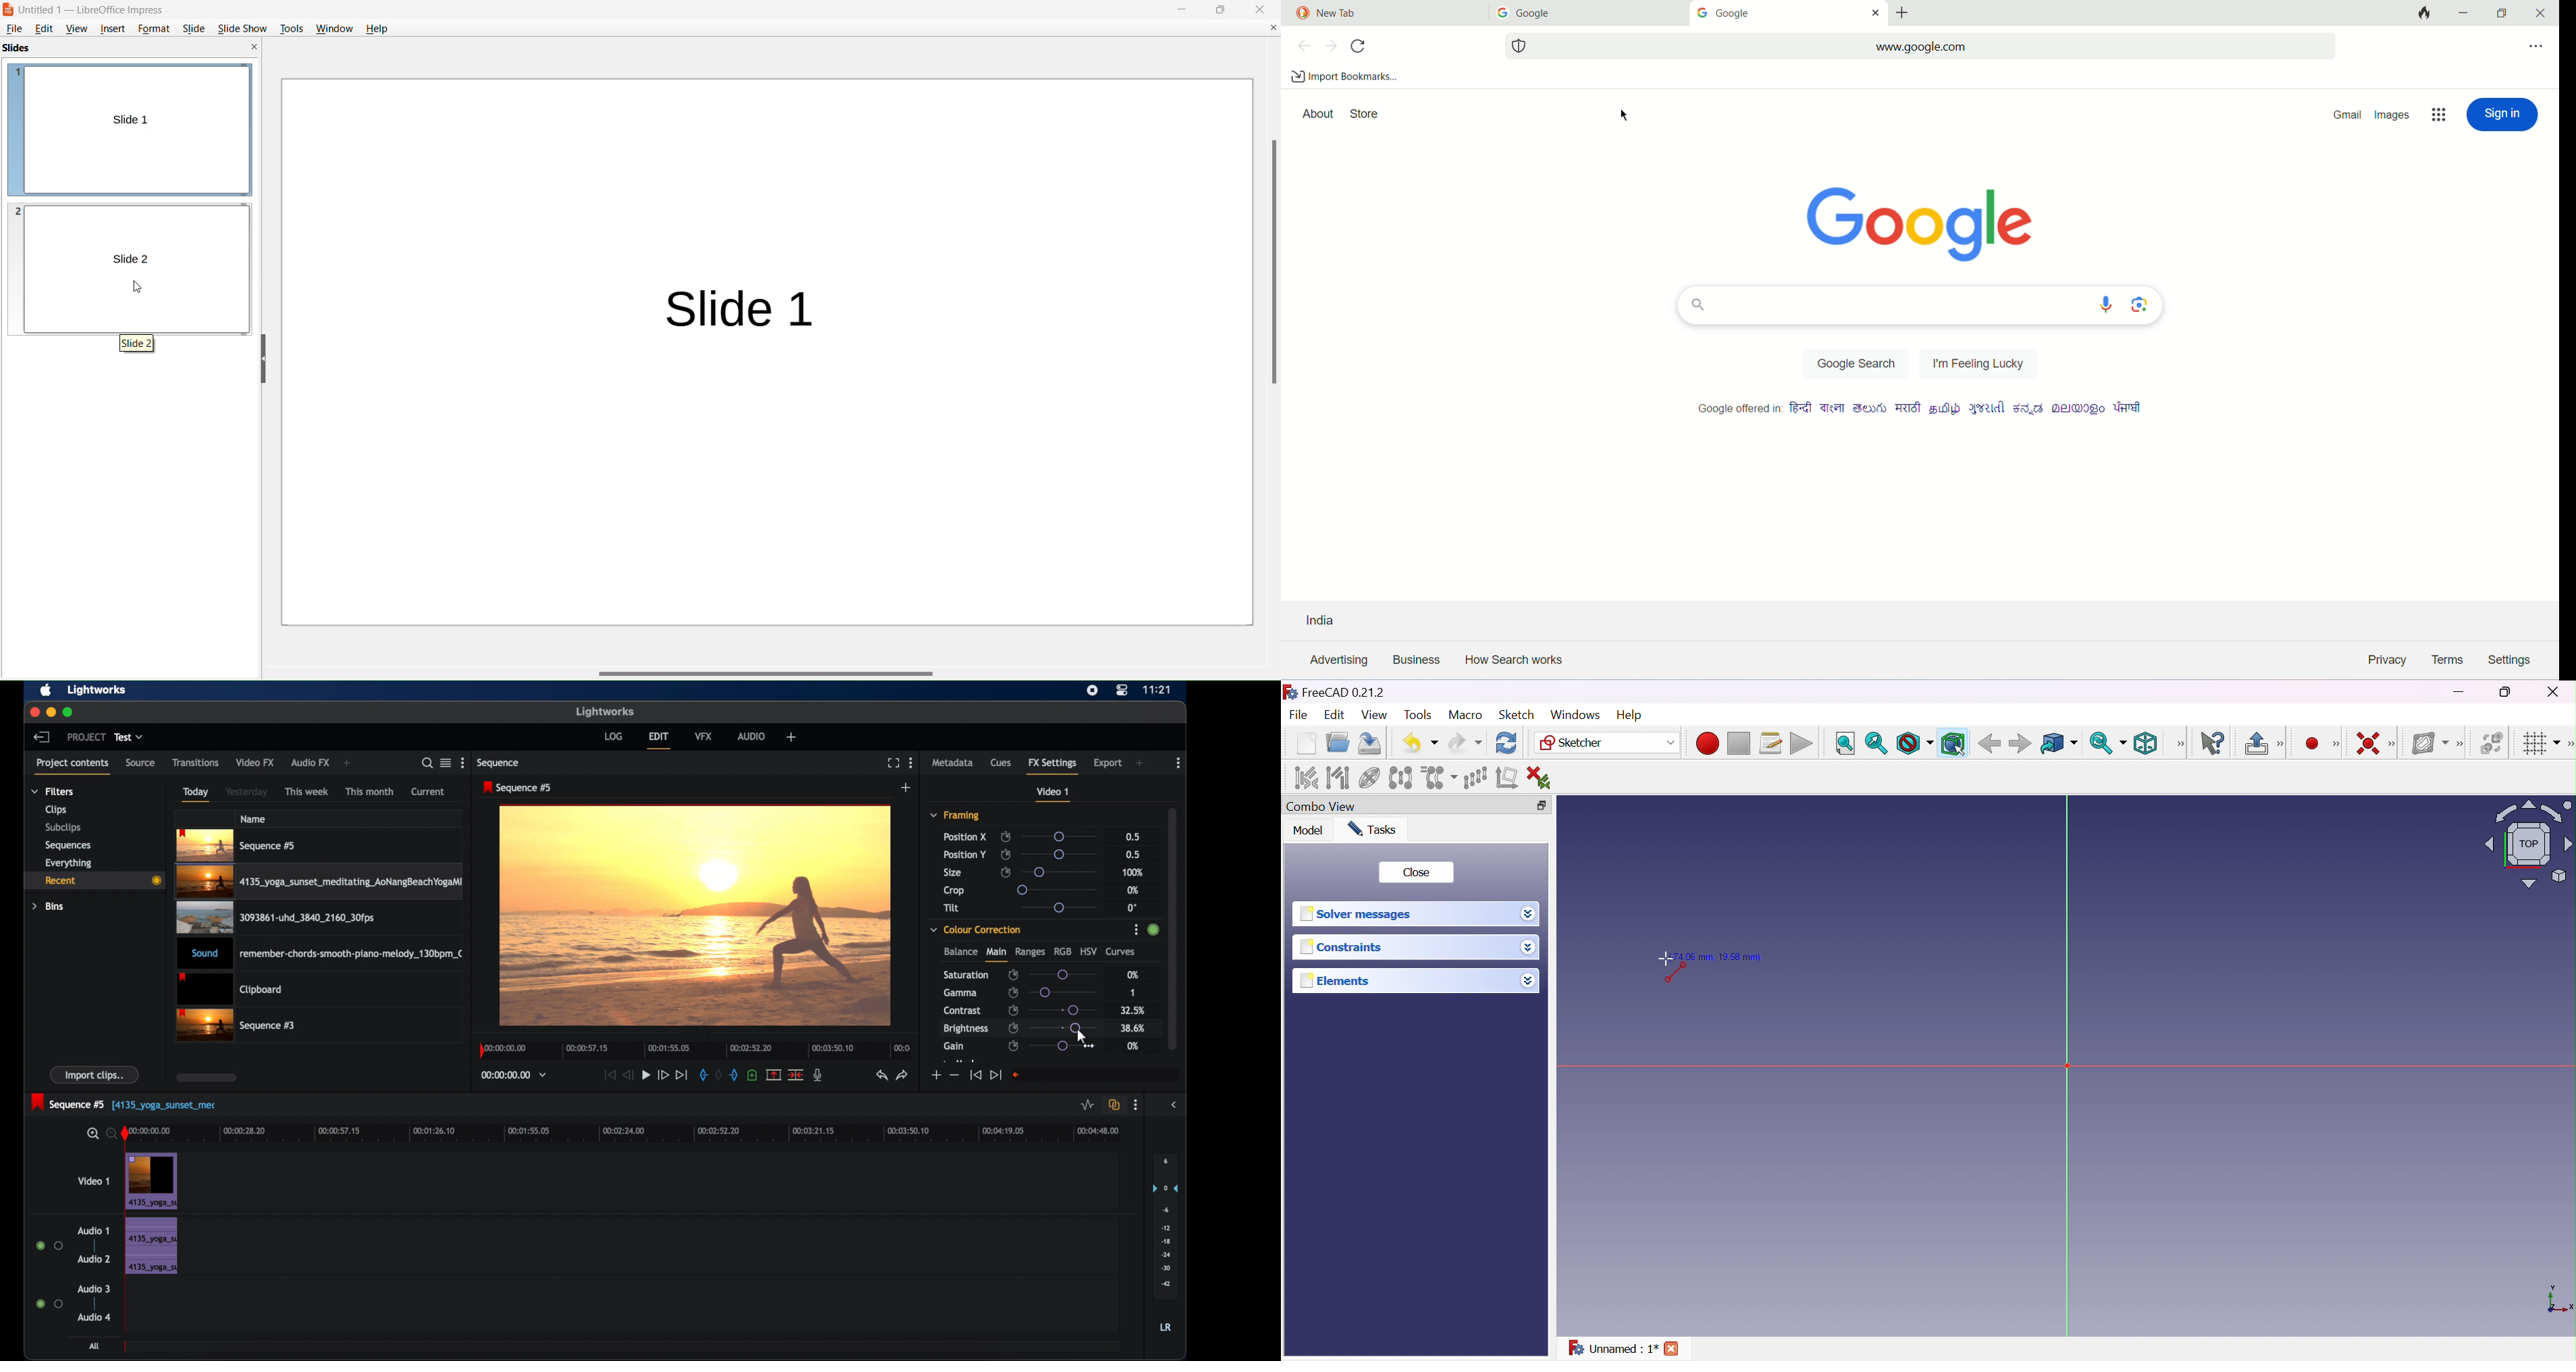 This screenshot has width=2576, height=1372. What do you see at coordinates (514, 1075) in the screenshot?
I see `timecodesand reels` at bounding box center [514, 1075].